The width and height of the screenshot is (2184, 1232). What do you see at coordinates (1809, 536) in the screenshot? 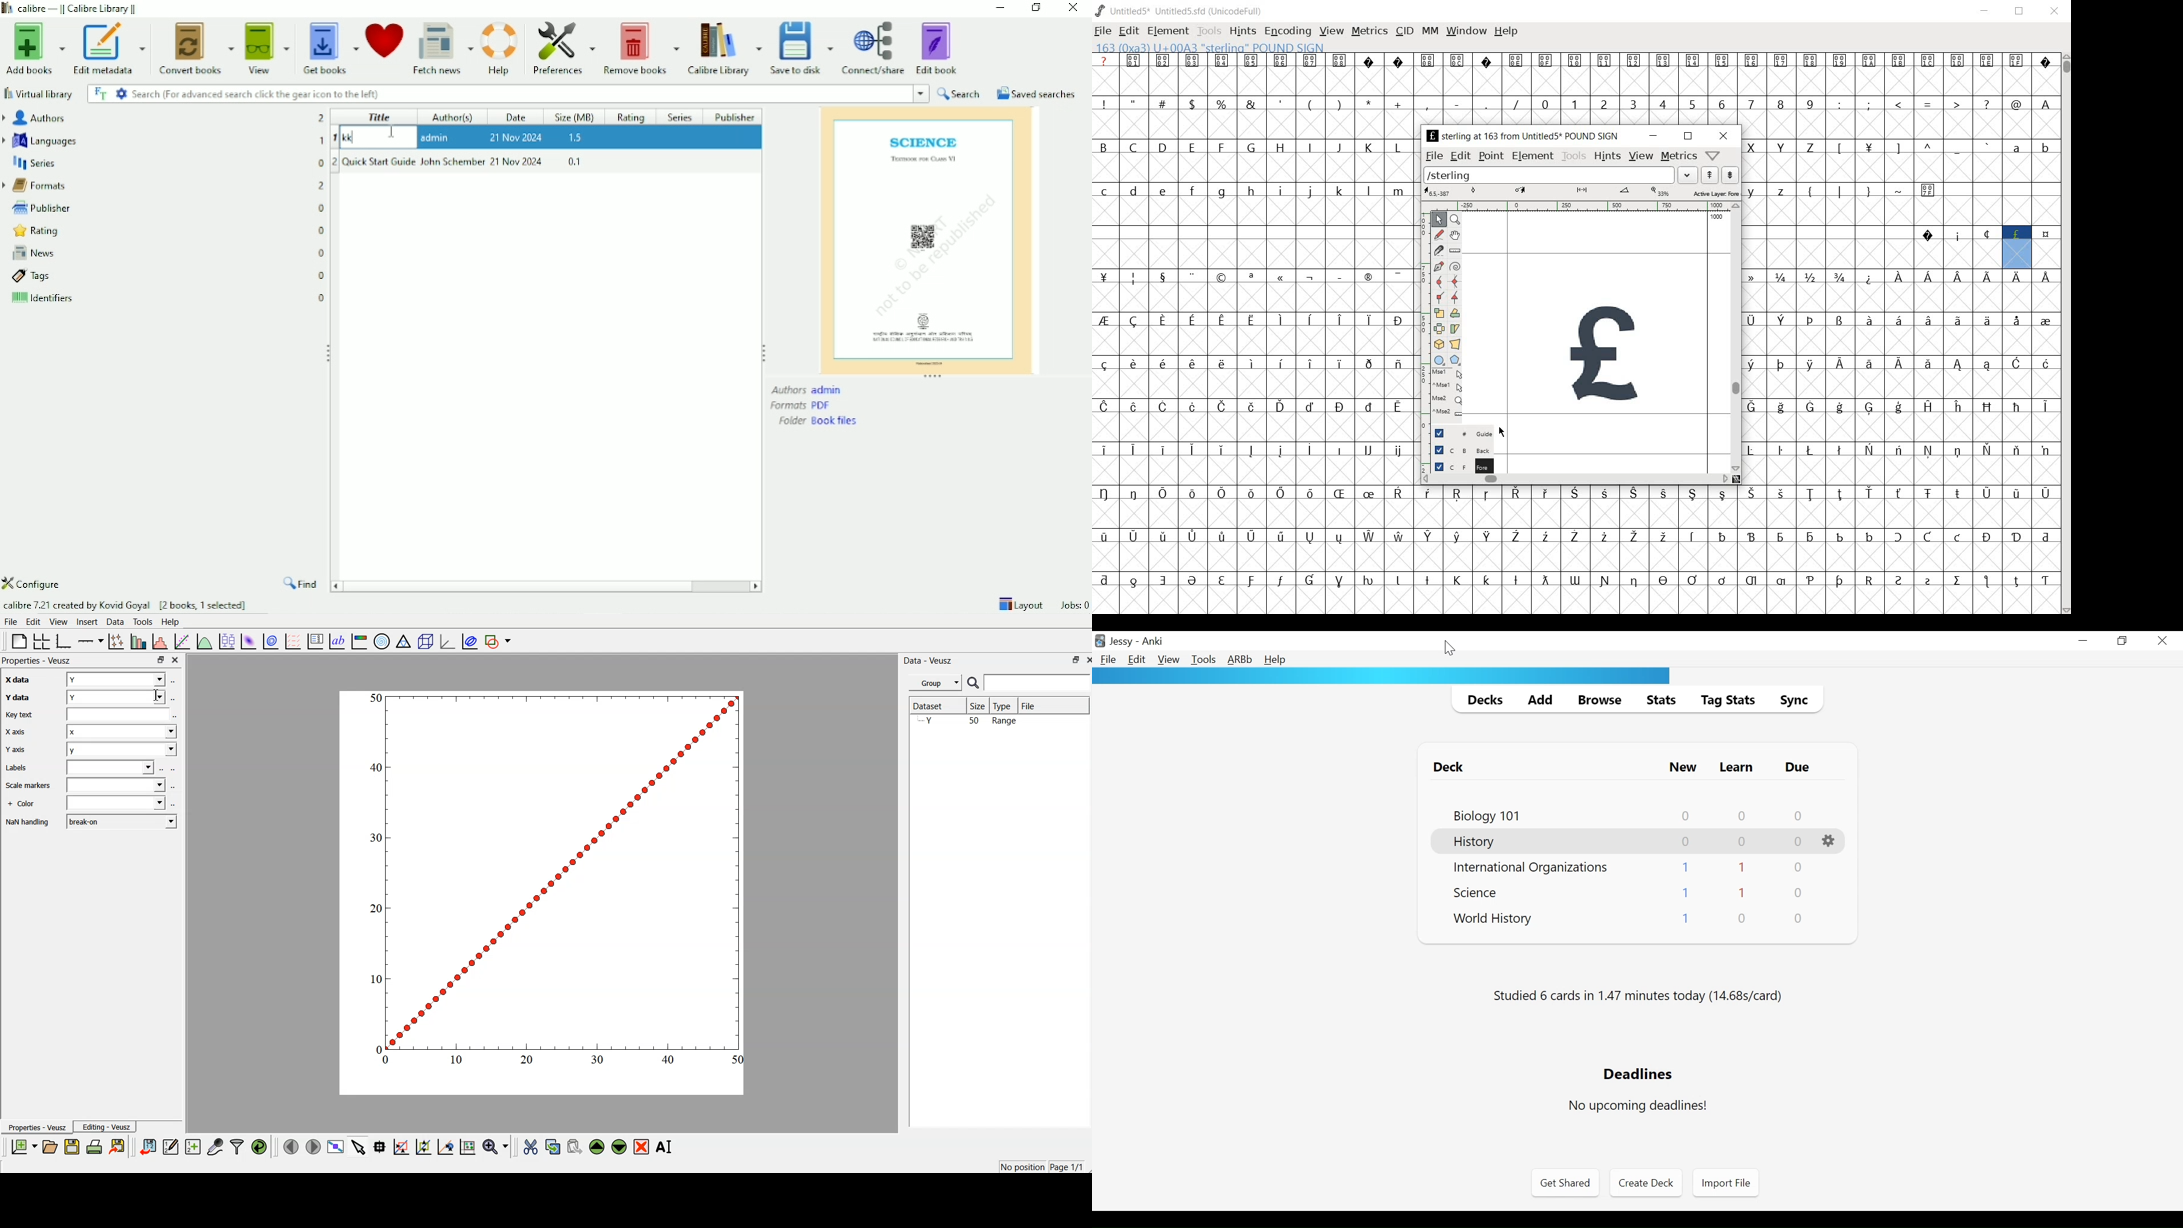
I see `Symbol` at bounding box center [1809, 536].